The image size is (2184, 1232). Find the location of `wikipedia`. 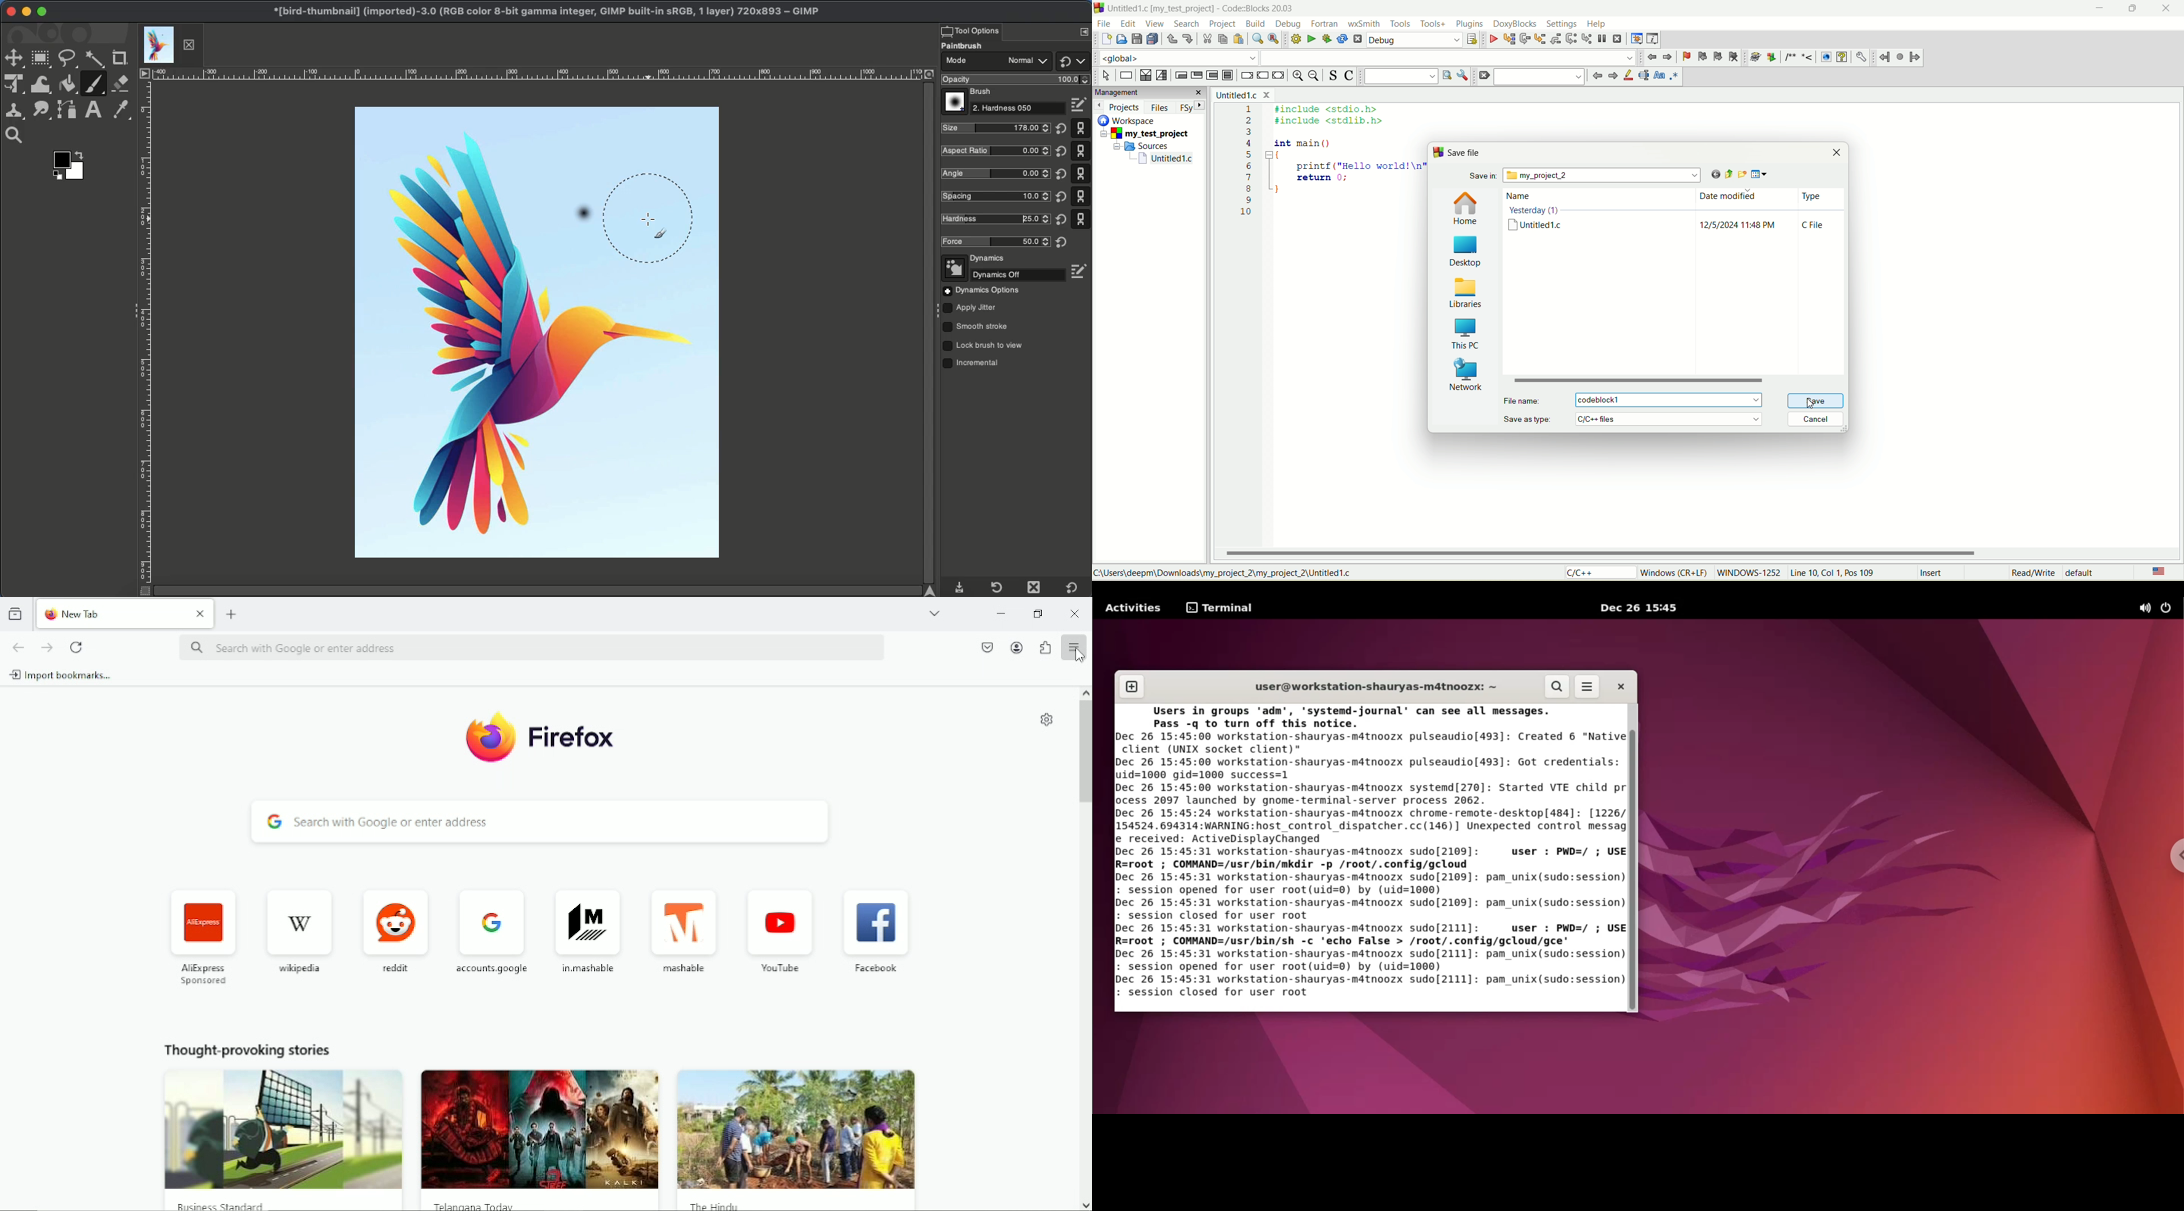

wikipedia is located at coordinates (301, 928).